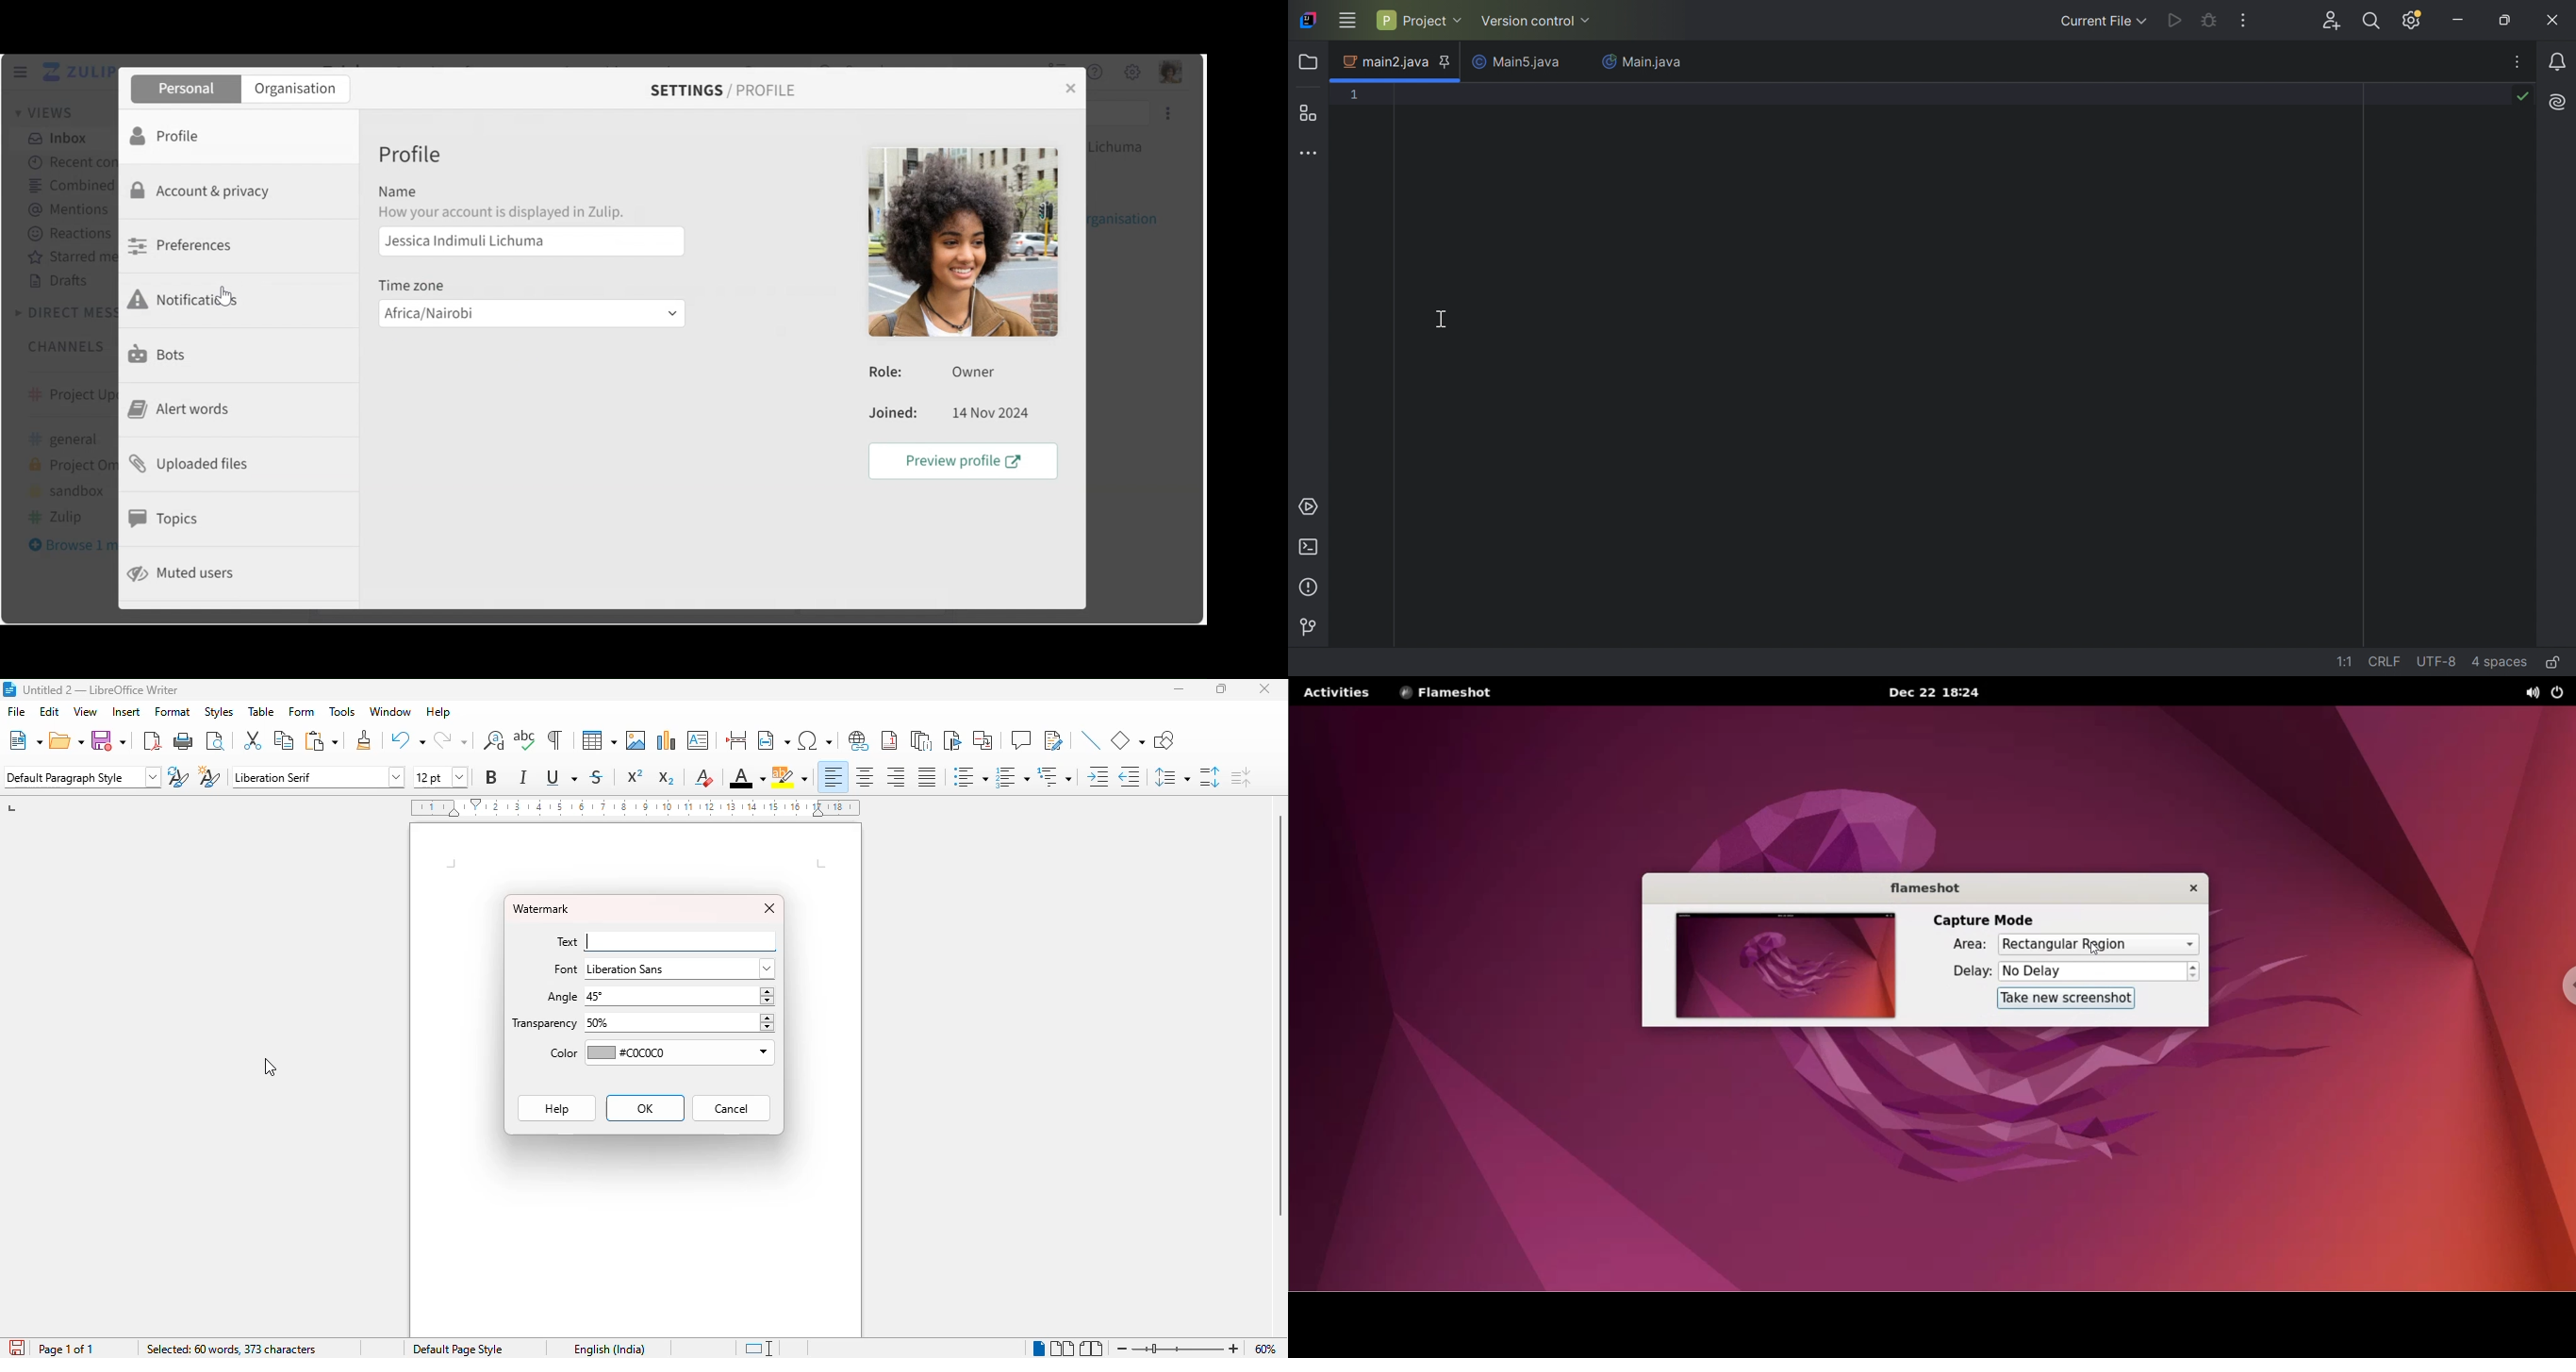 This screenshot has height=1372, width=2576. I want to click on italic, so click(522, 777).